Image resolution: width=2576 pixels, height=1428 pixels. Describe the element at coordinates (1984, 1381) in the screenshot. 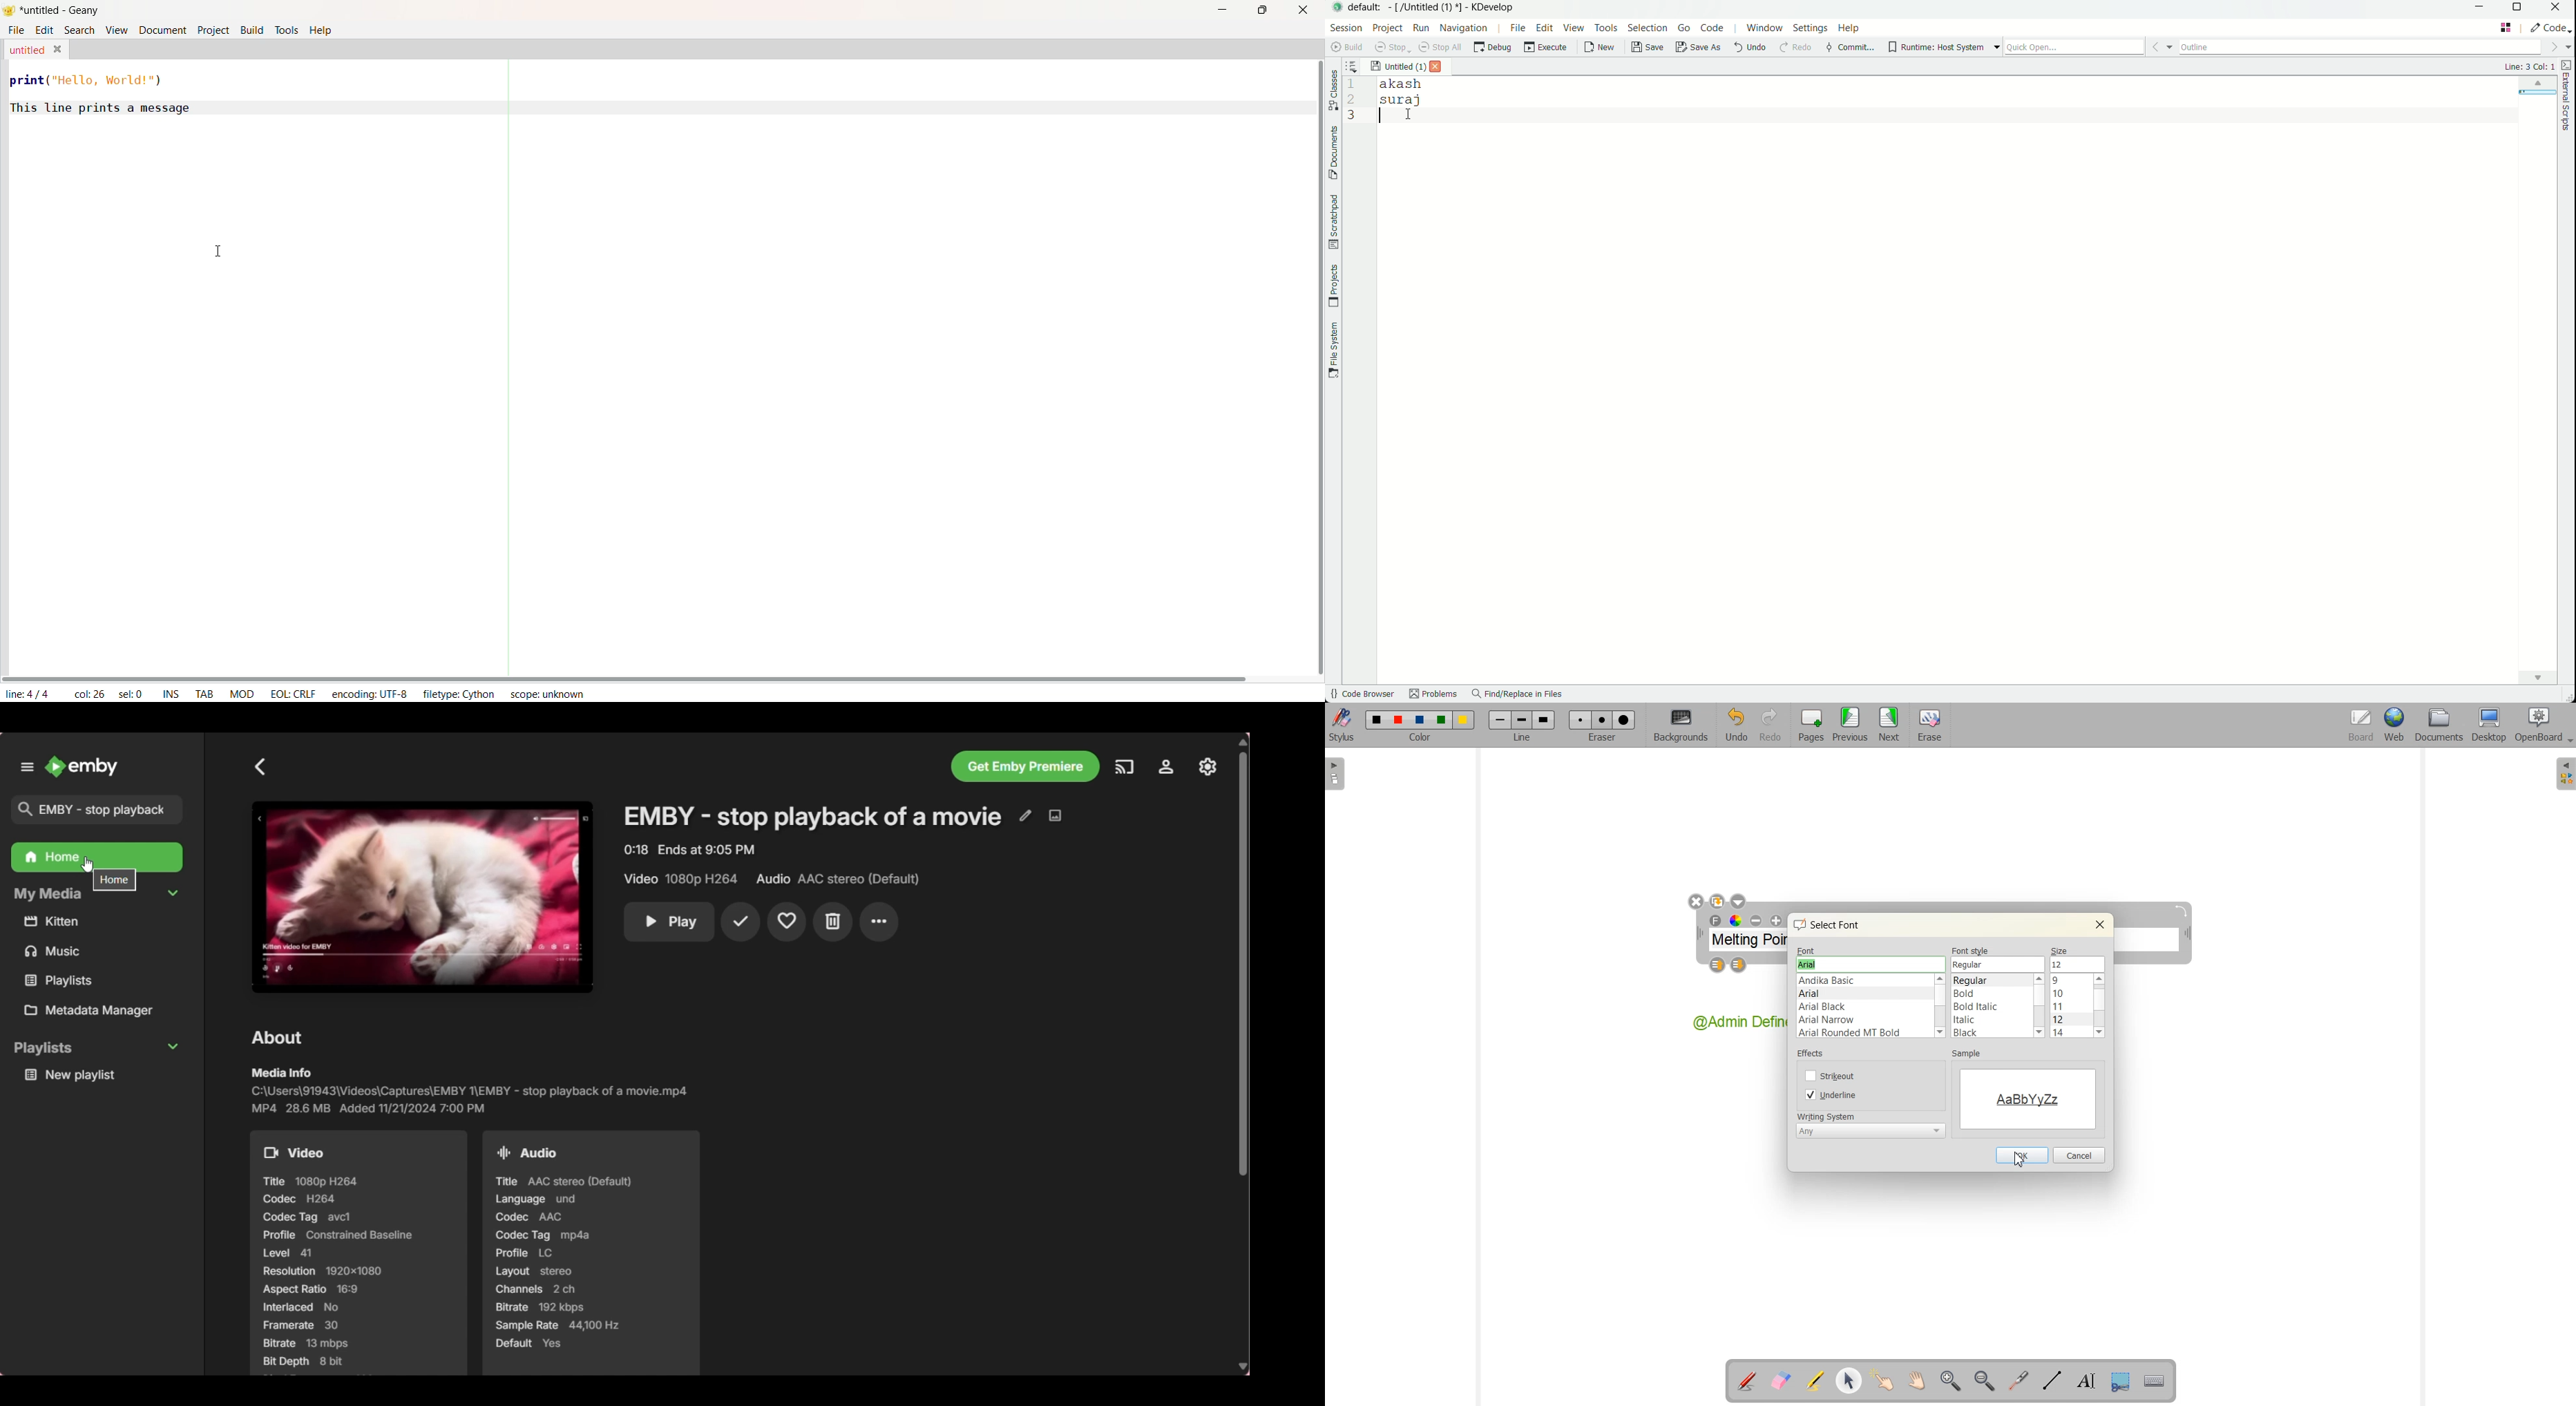

I see `Zoom Out` at that location.